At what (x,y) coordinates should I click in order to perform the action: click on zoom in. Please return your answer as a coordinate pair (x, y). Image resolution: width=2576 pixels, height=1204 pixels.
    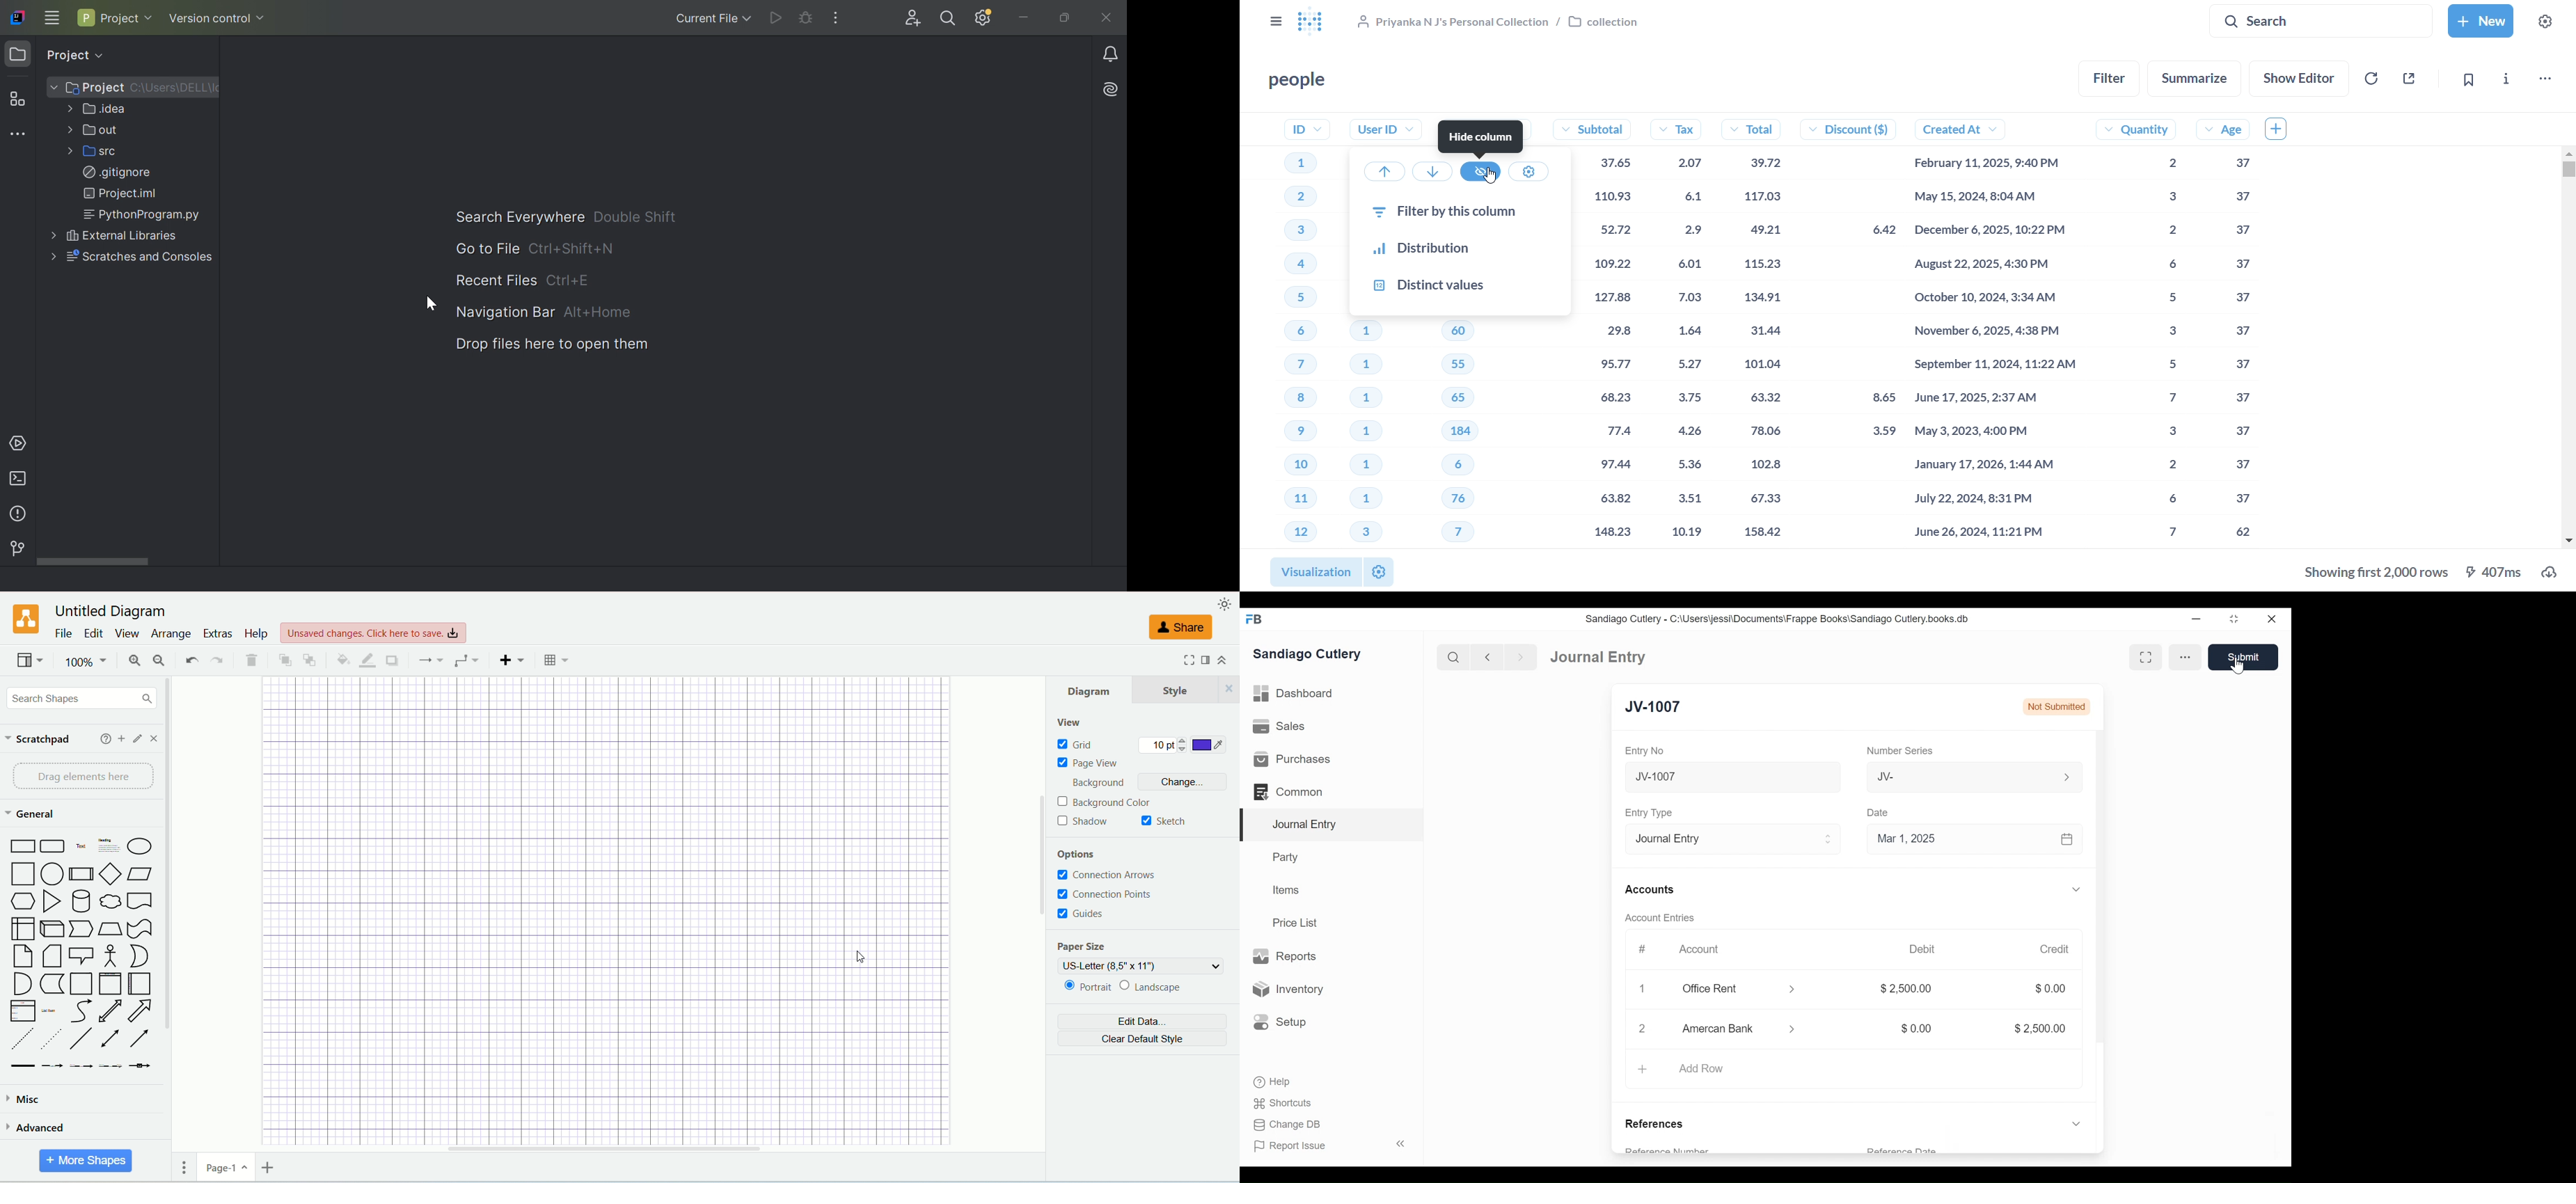
    Looking at the image, I should click on (134, 661).